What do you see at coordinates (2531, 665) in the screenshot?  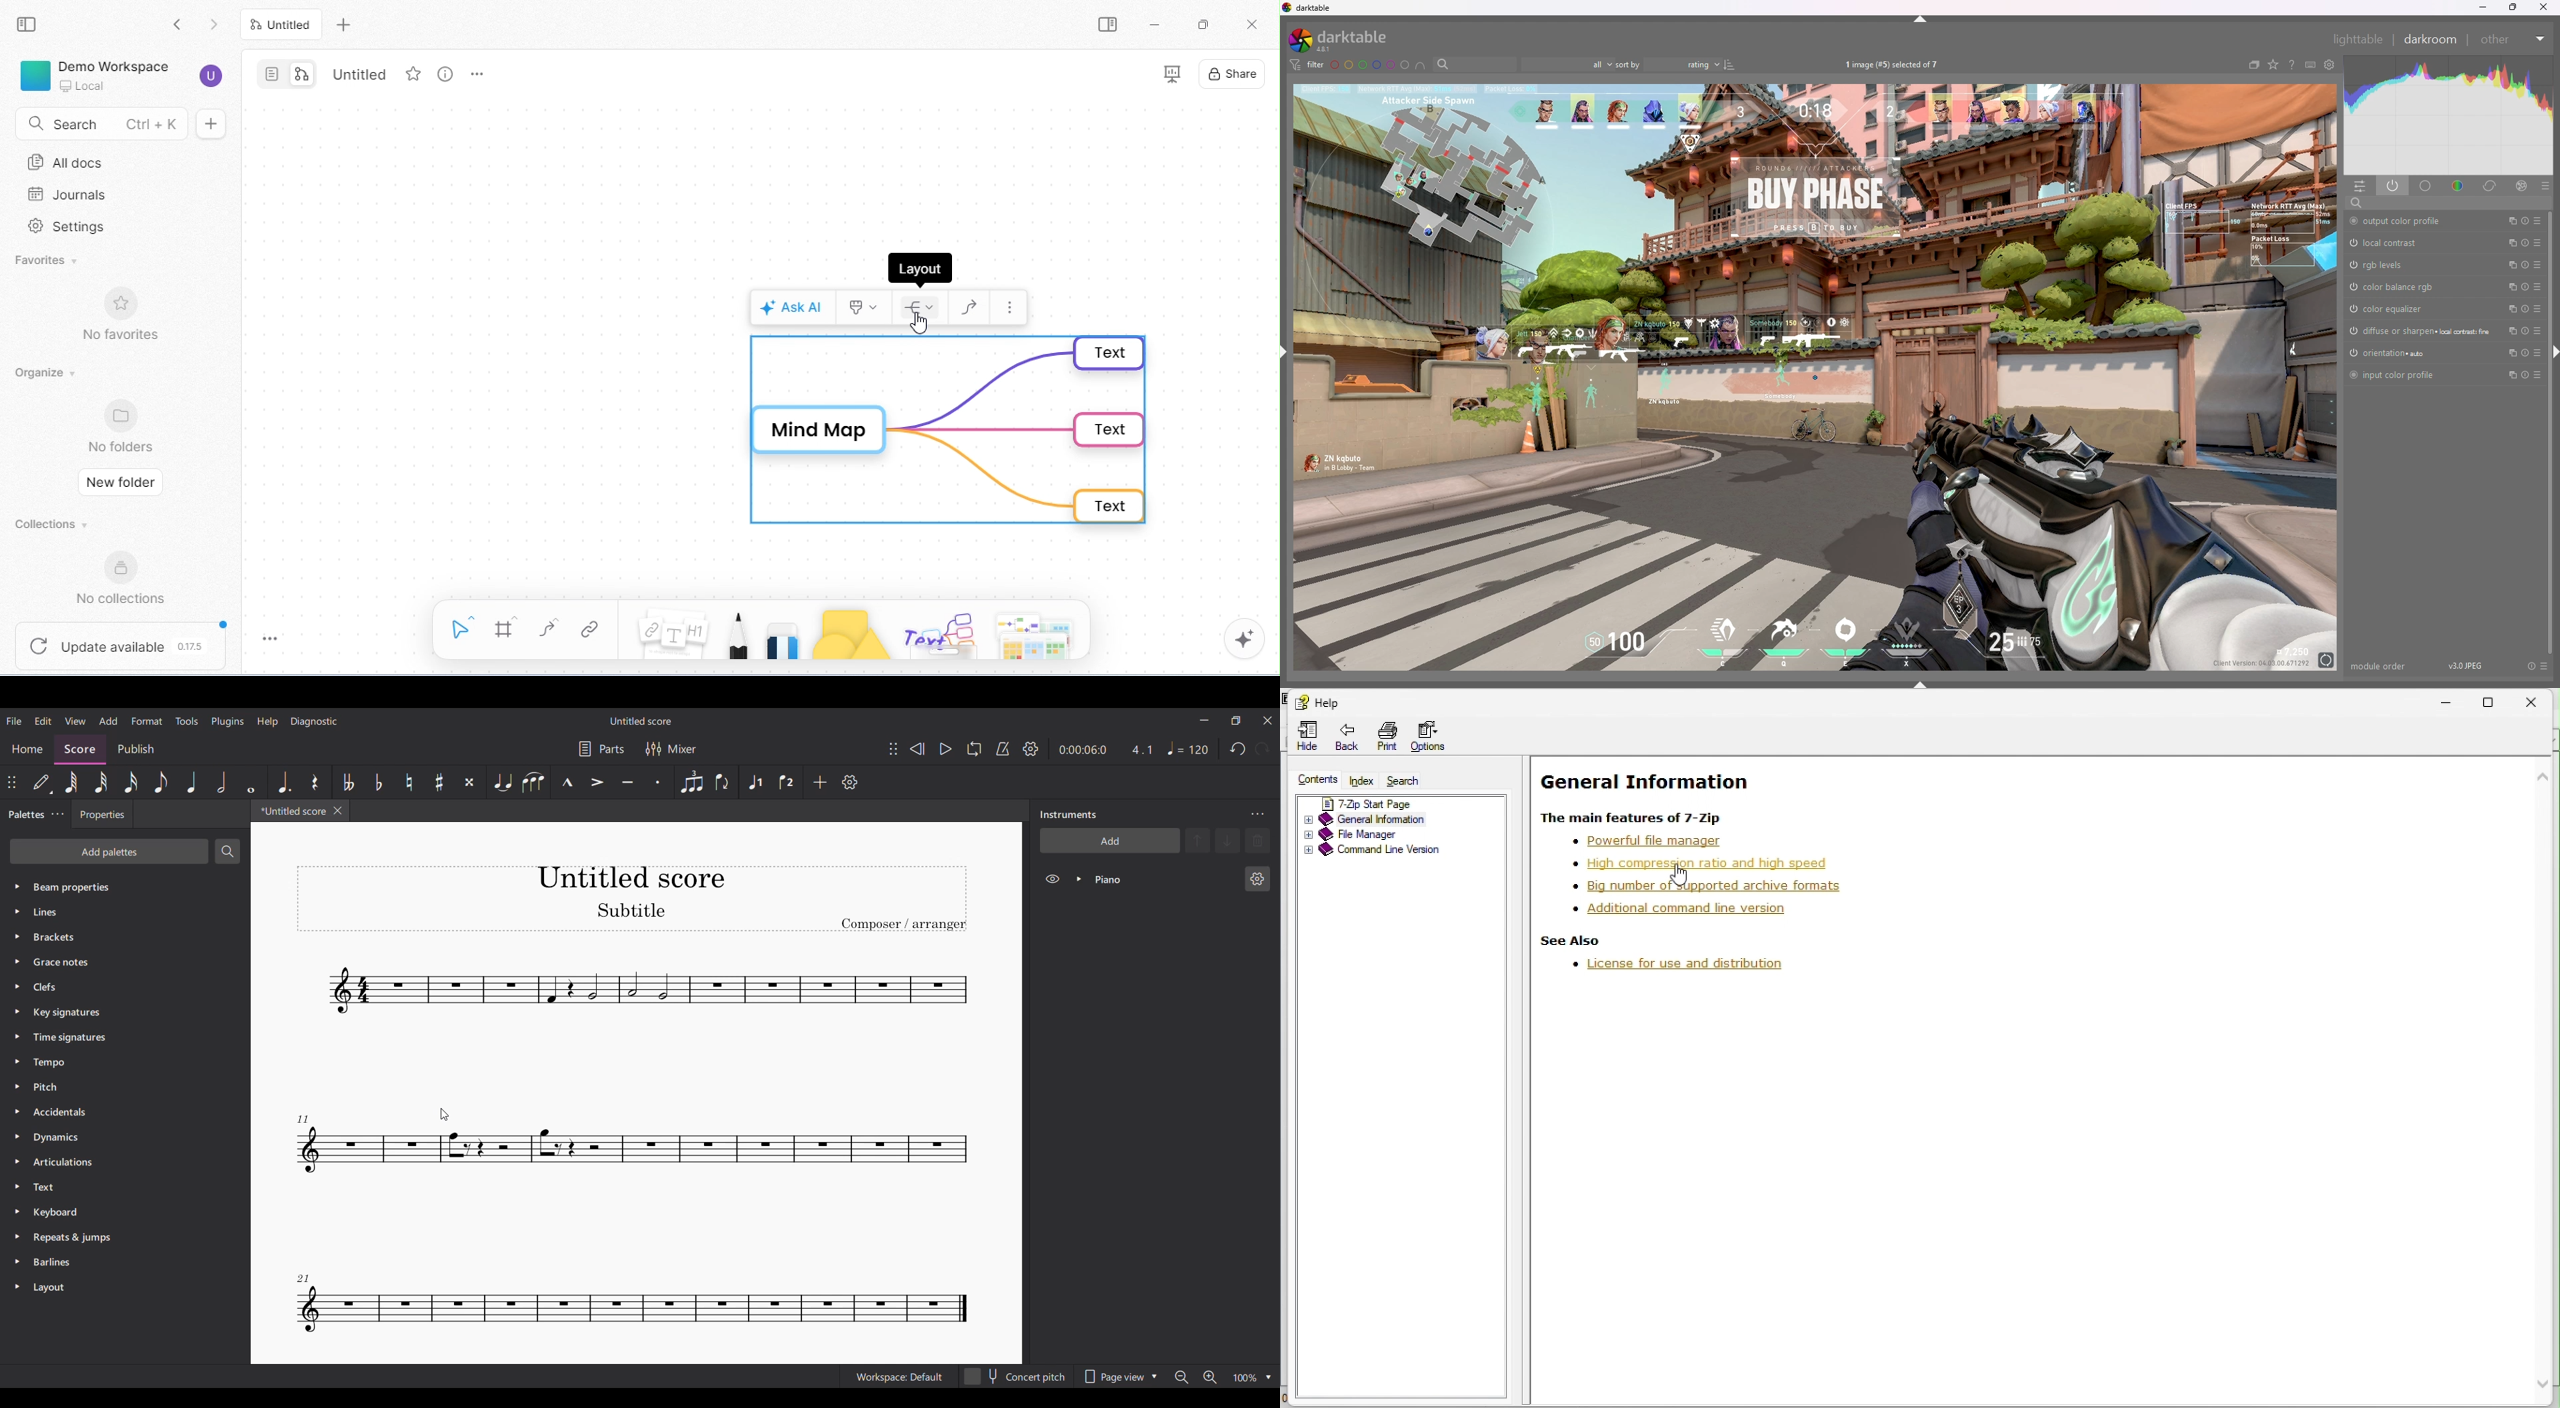 I see `reset` at bounding box center [2531, 665].